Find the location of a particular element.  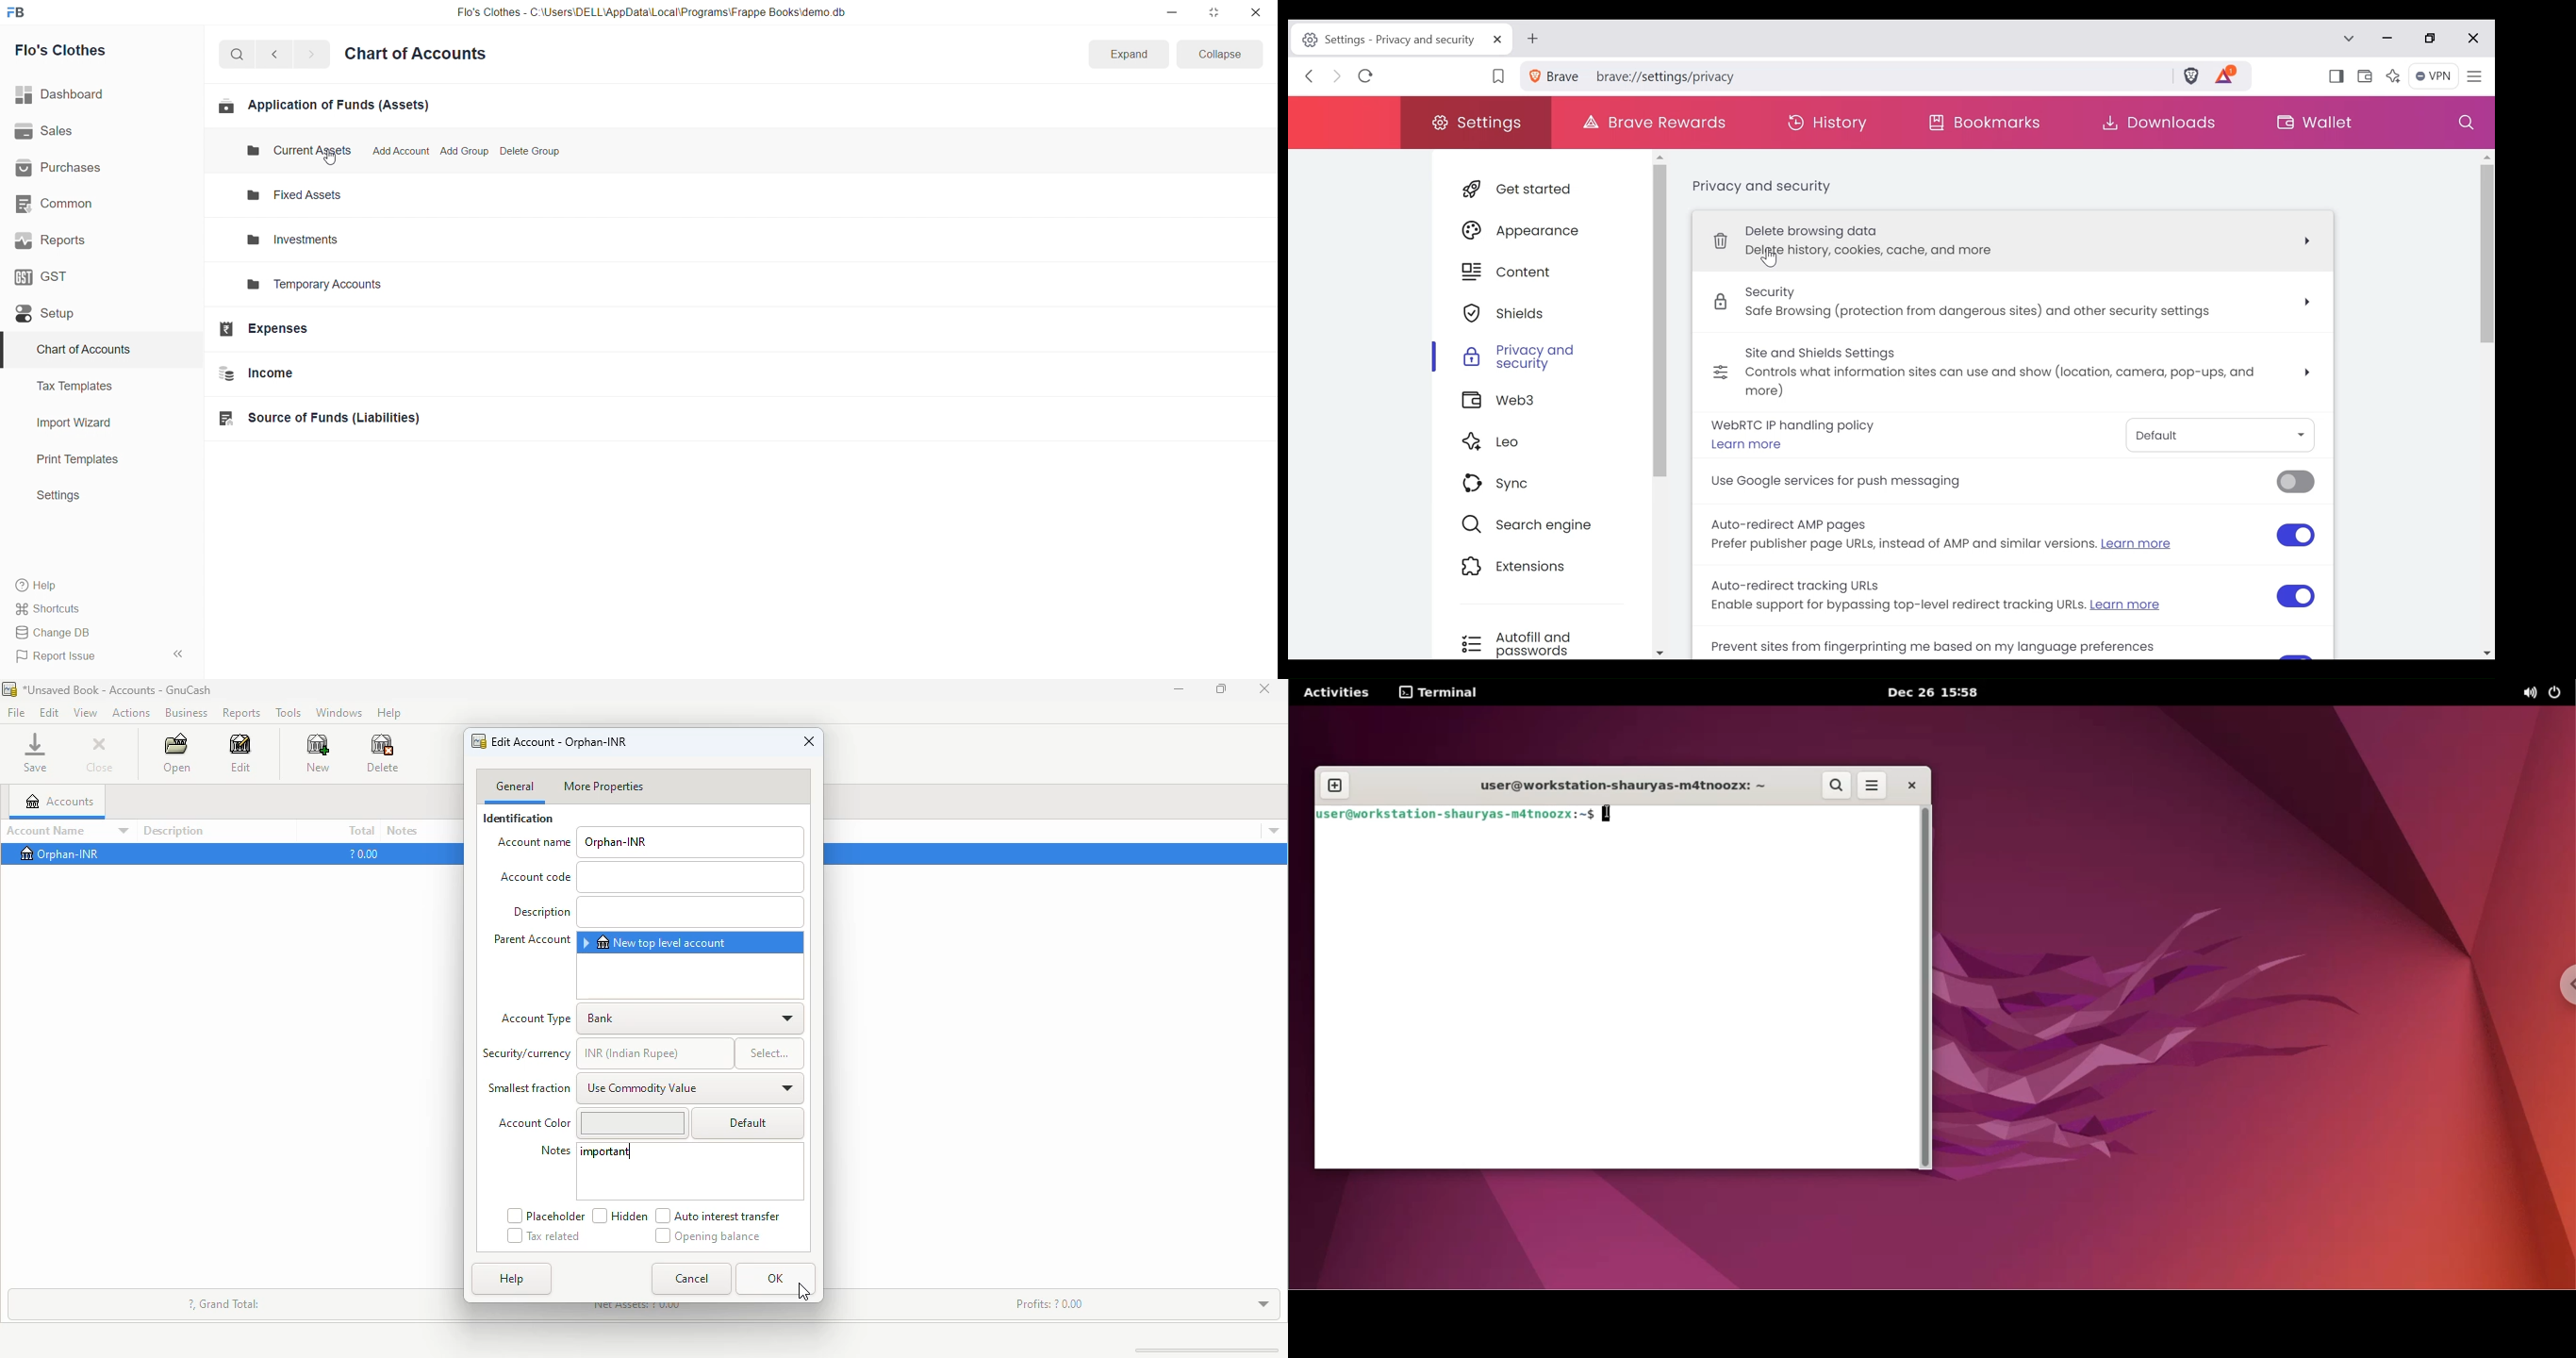

Activities is located at coordinates (1337, 692).